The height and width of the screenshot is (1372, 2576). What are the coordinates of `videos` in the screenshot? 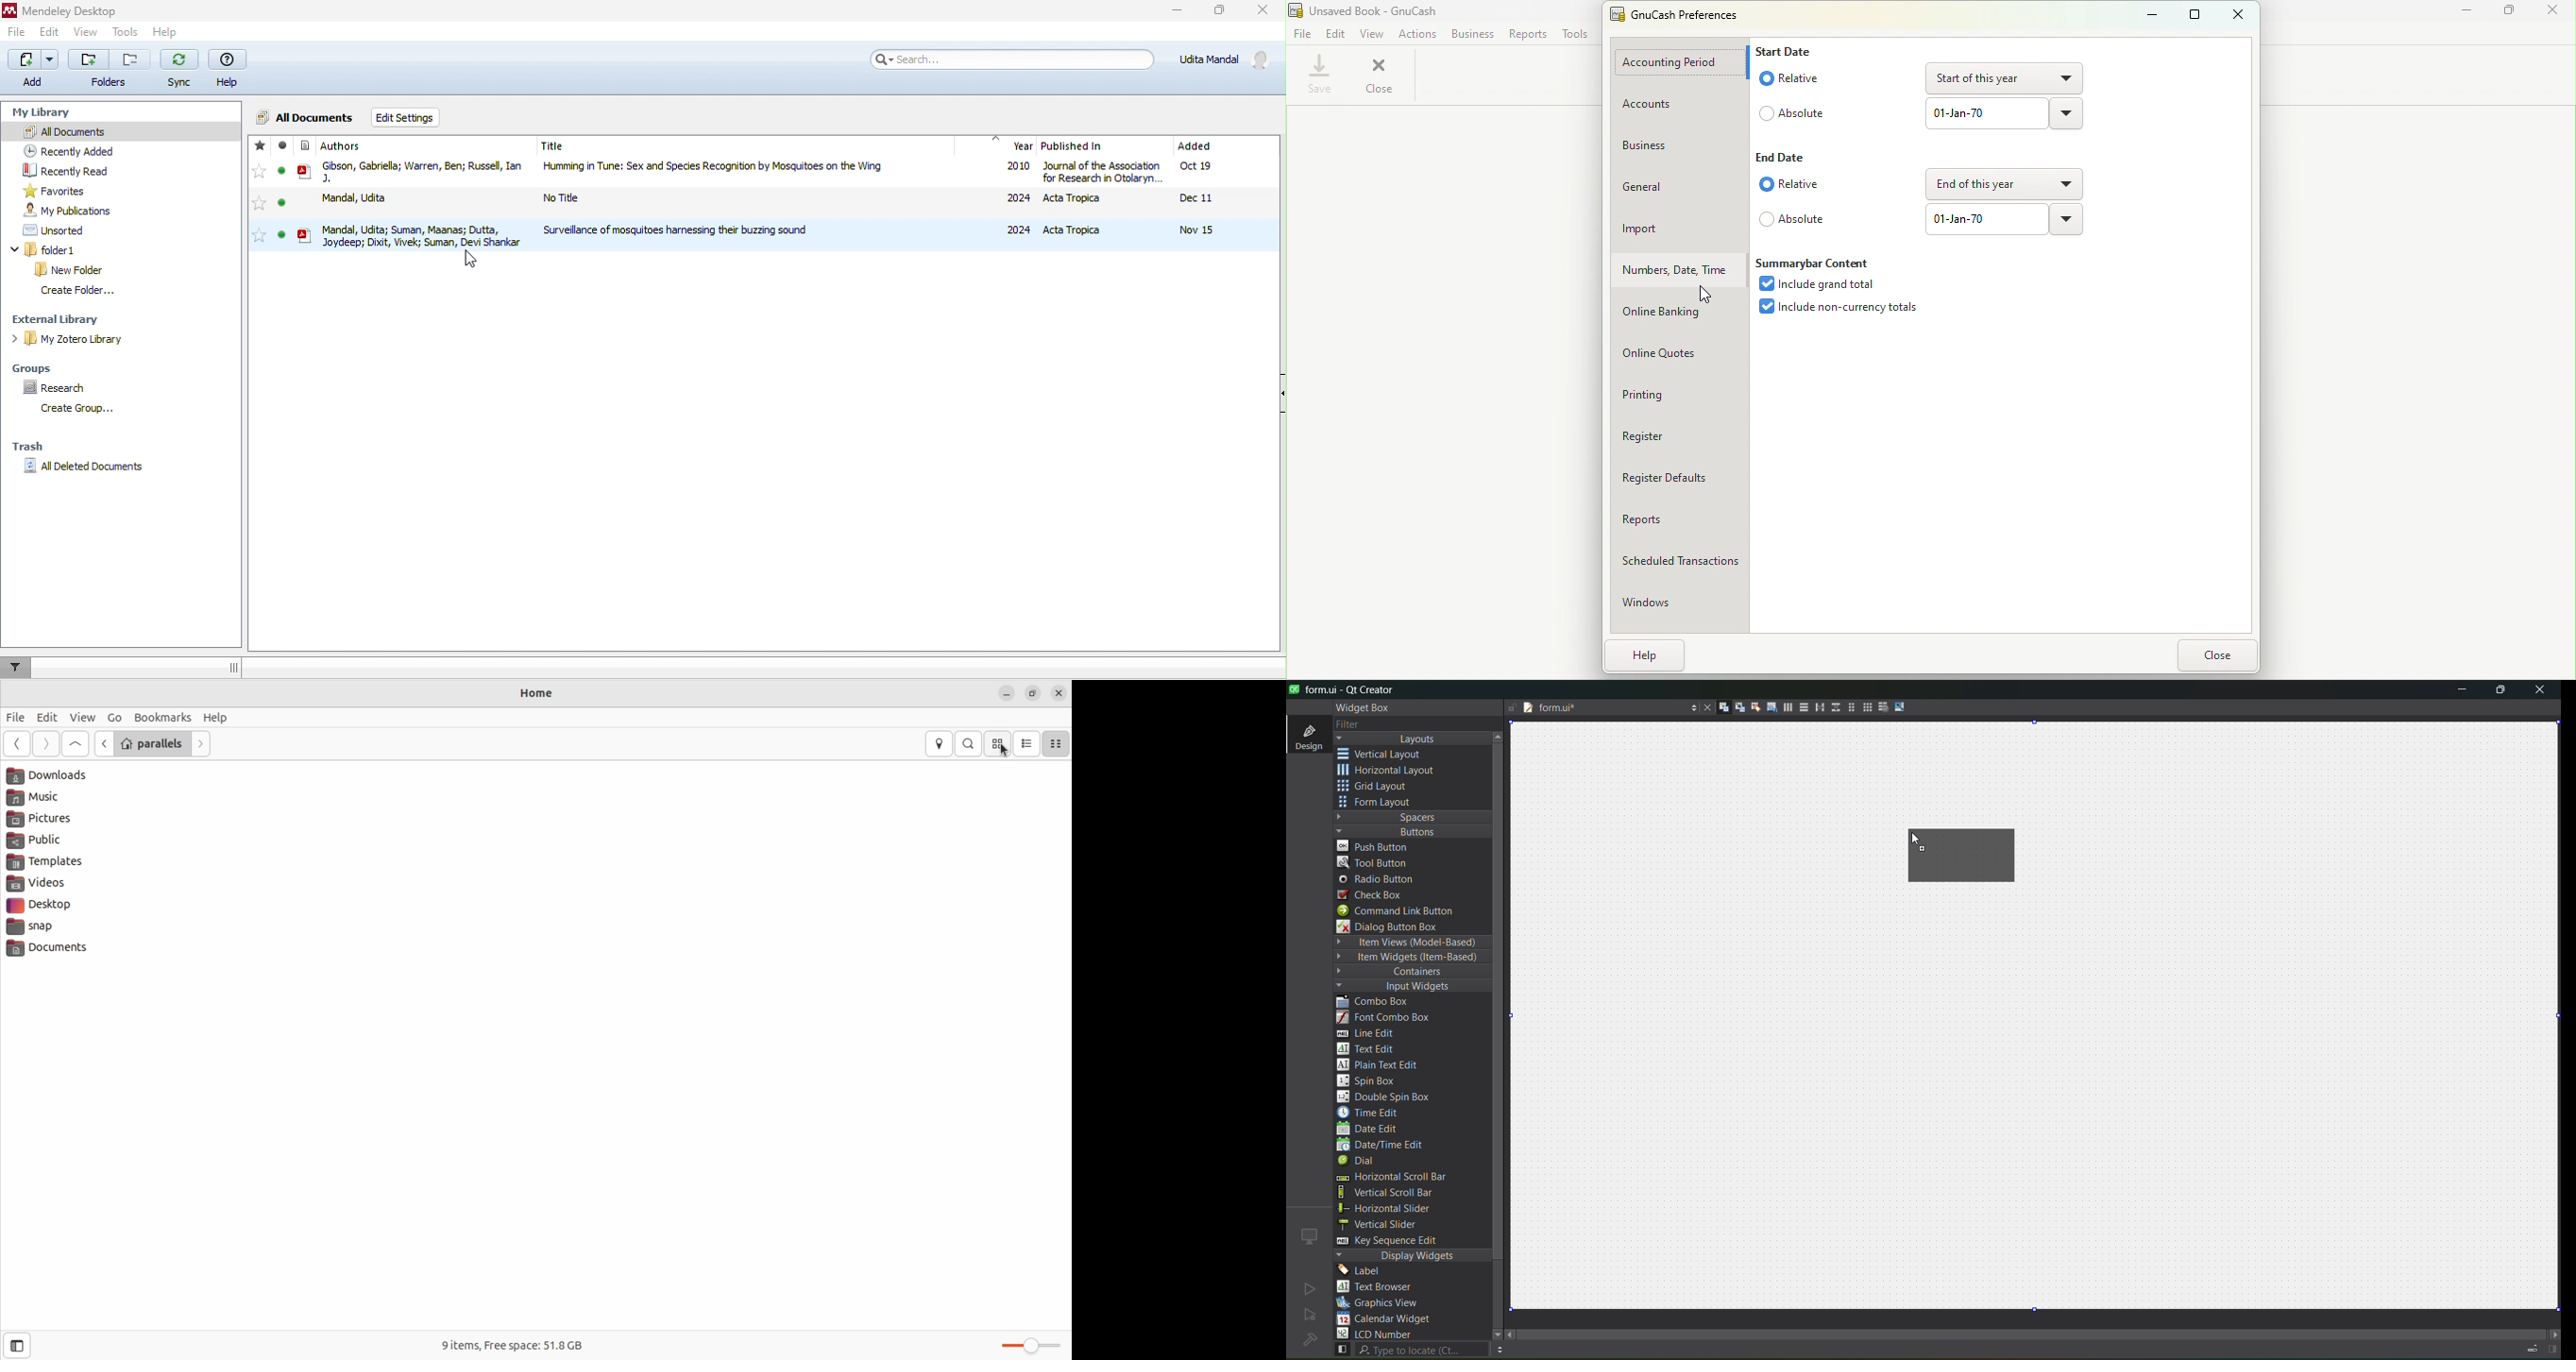 It's located at (47, 885).